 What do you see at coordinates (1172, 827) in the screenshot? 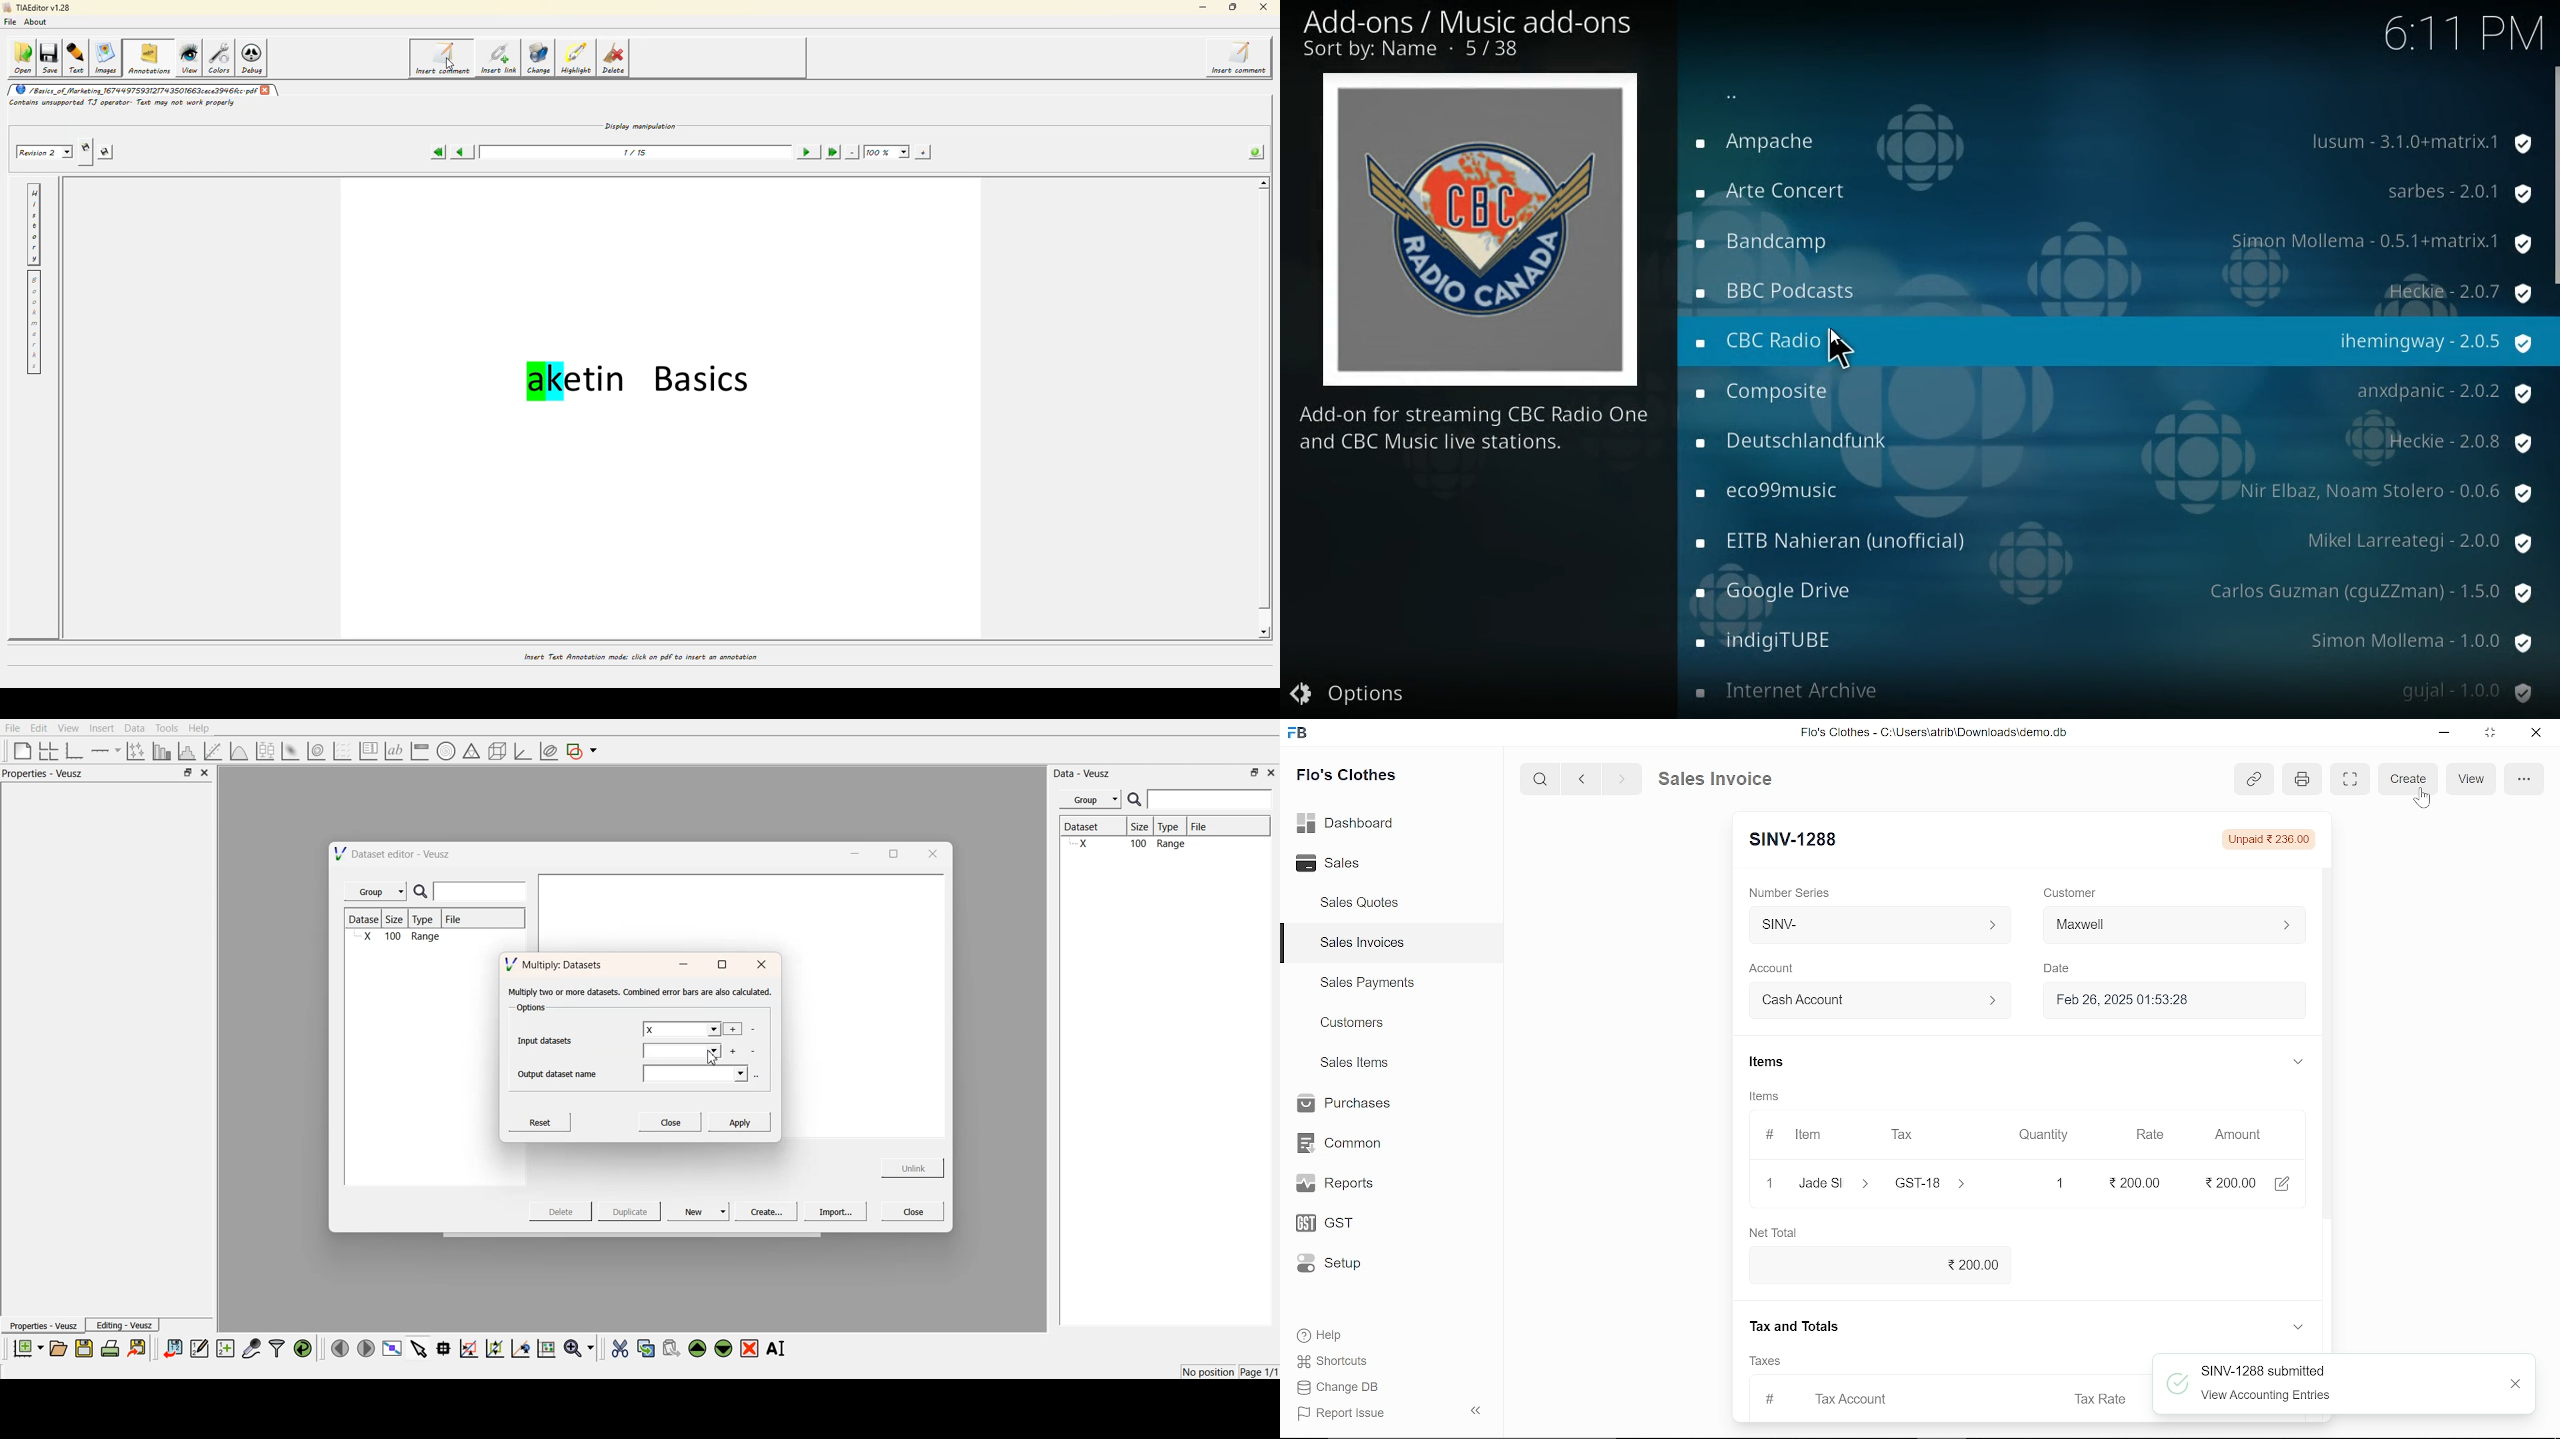
I see `Type` at bounding box center [1172, 827].